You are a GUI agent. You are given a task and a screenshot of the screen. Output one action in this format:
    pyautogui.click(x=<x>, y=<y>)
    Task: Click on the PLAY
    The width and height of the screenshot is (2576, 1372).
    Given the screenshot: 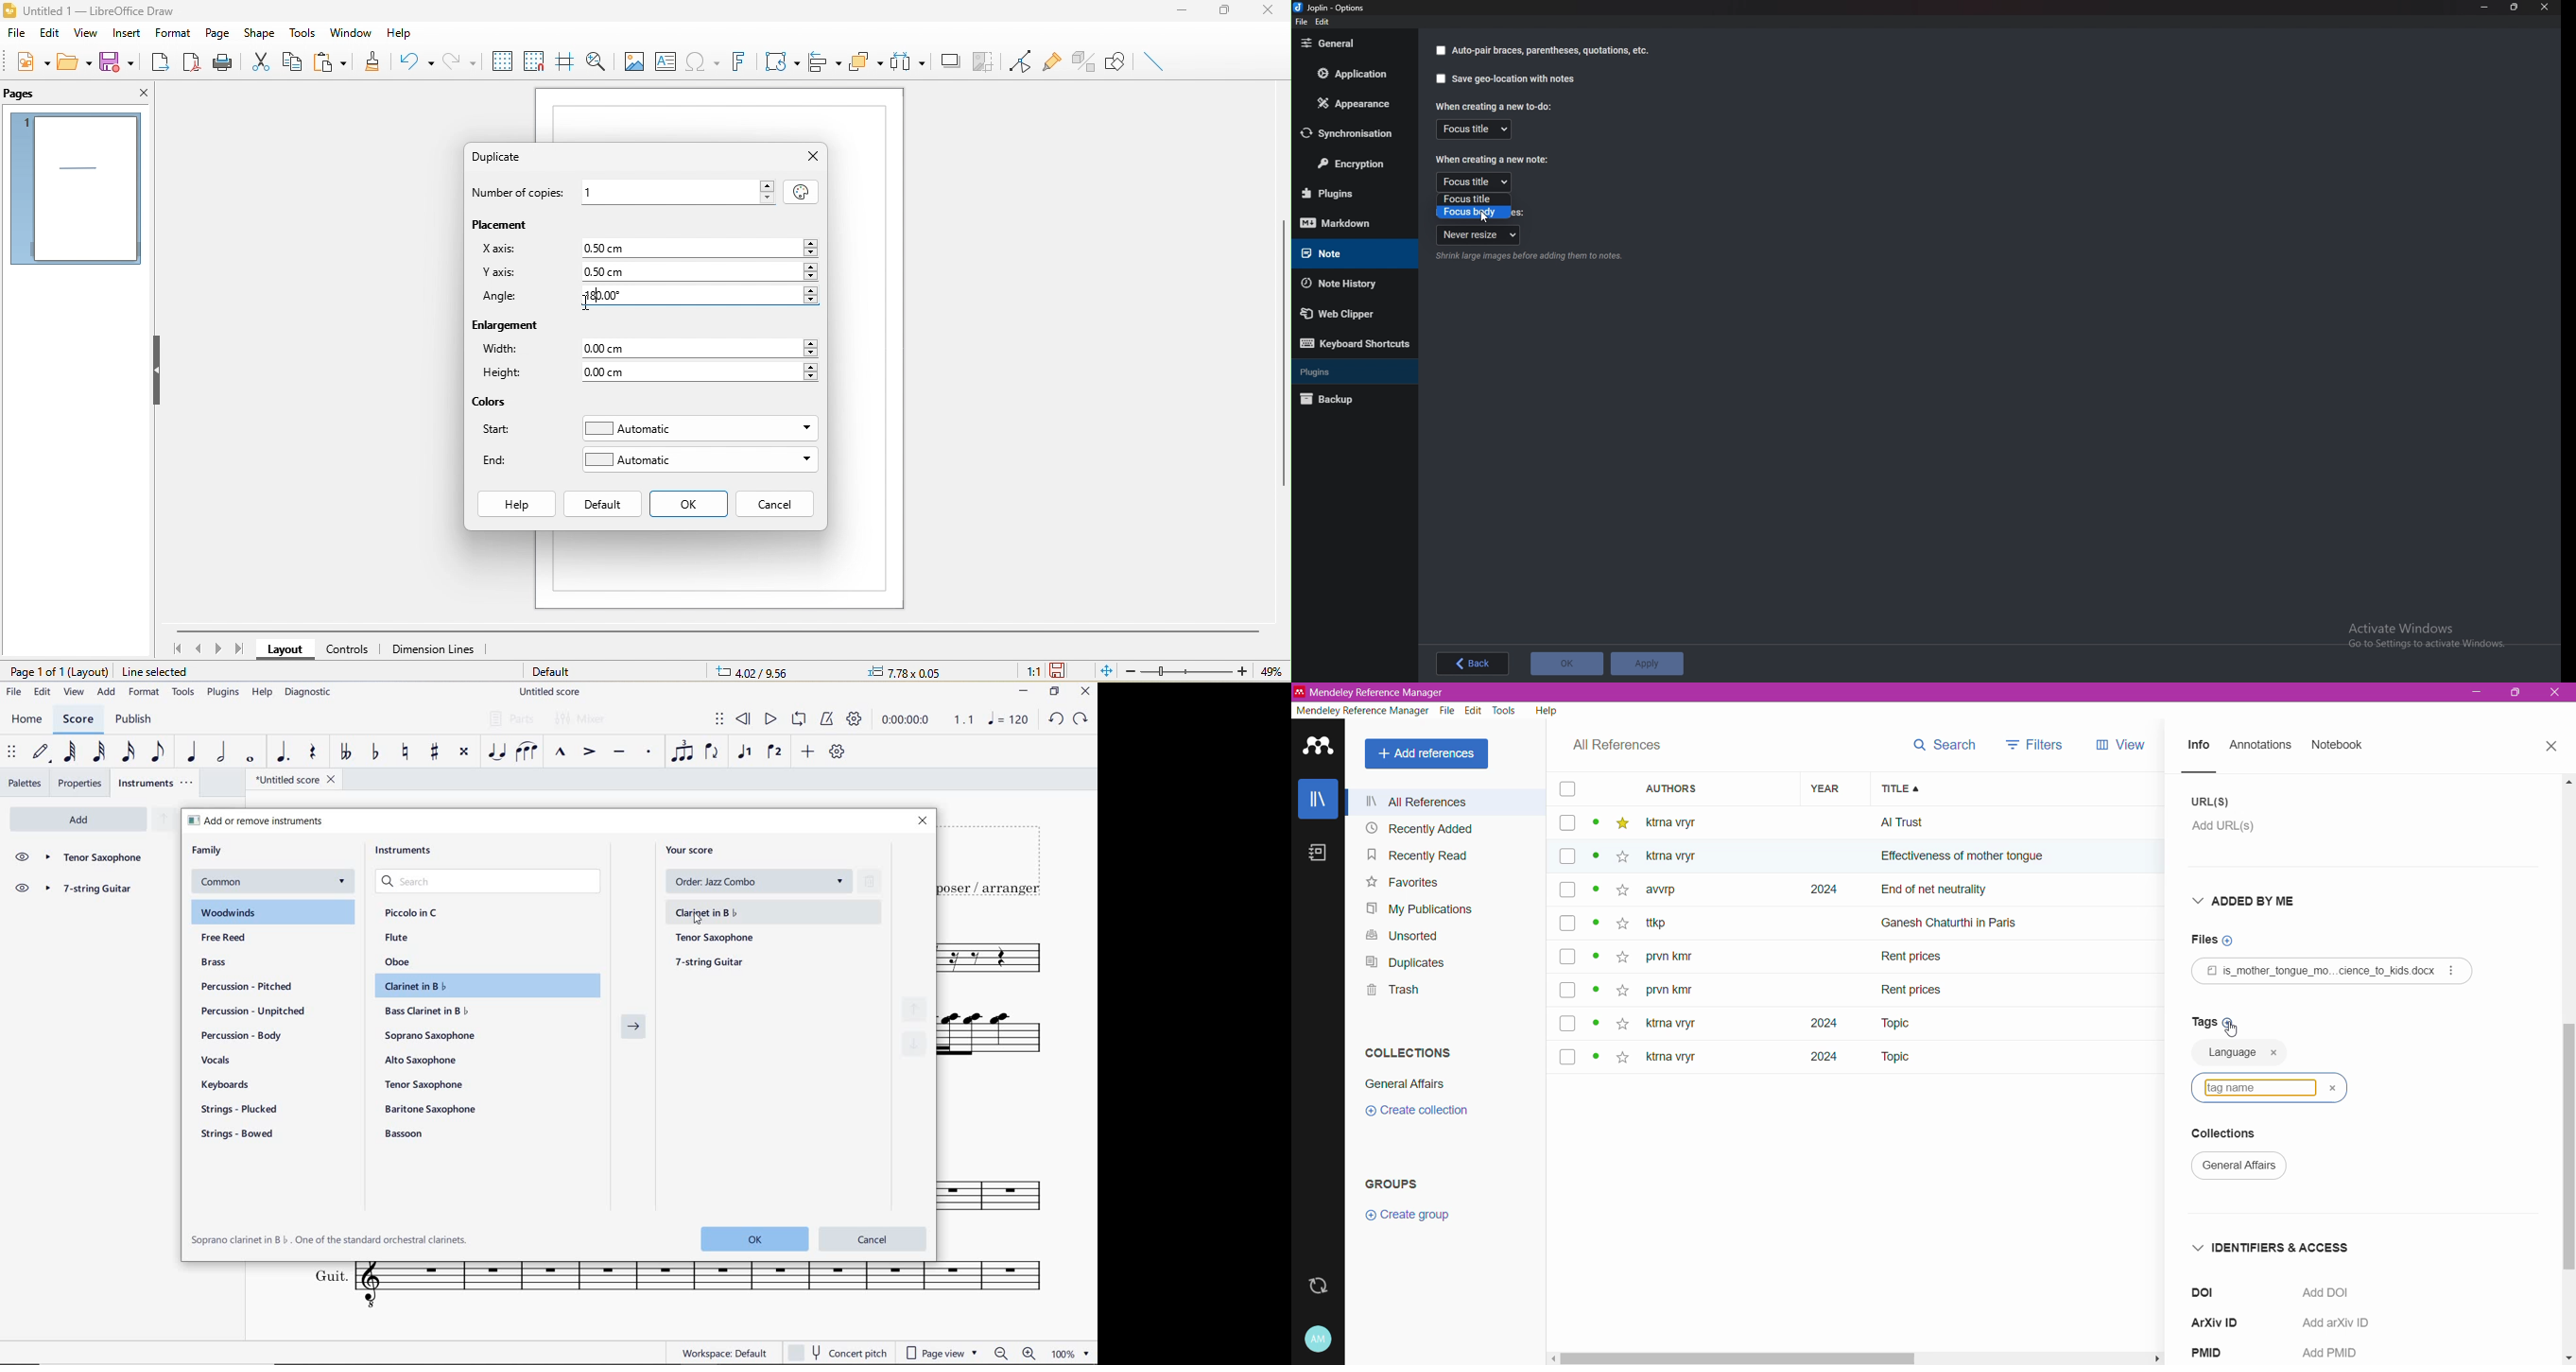 What is the action you would take?
    pyautogui.click(x=769, y=720)
    